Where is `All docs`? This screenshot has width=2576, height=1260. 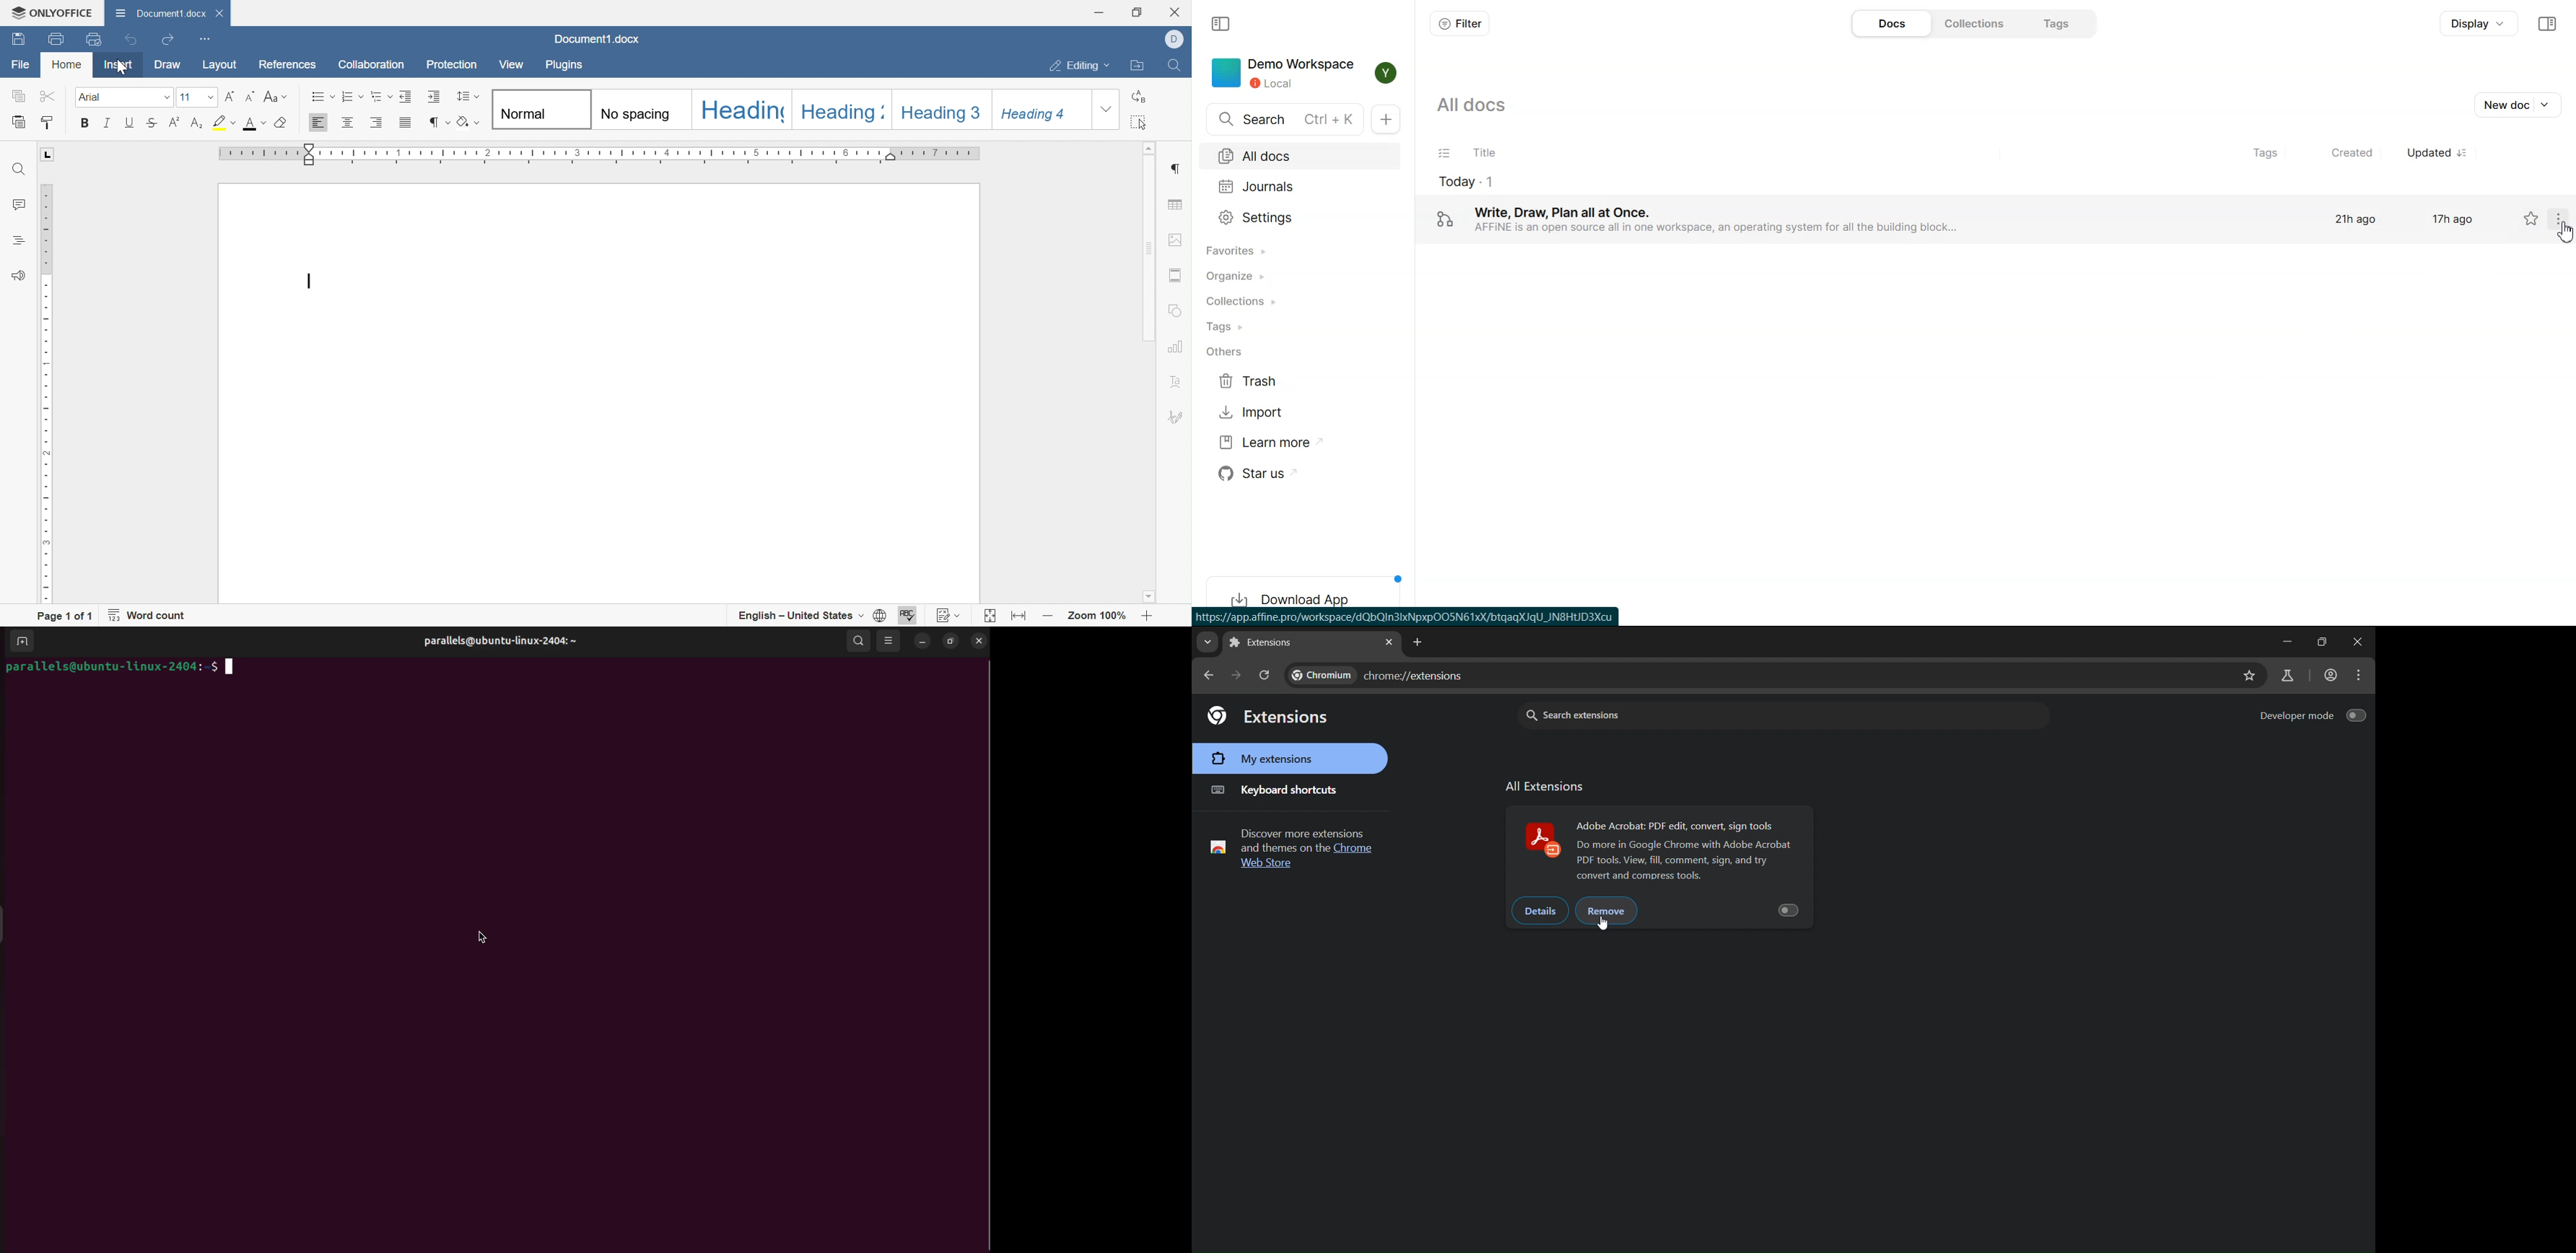 All docs is located at coordinates (1299, 157).